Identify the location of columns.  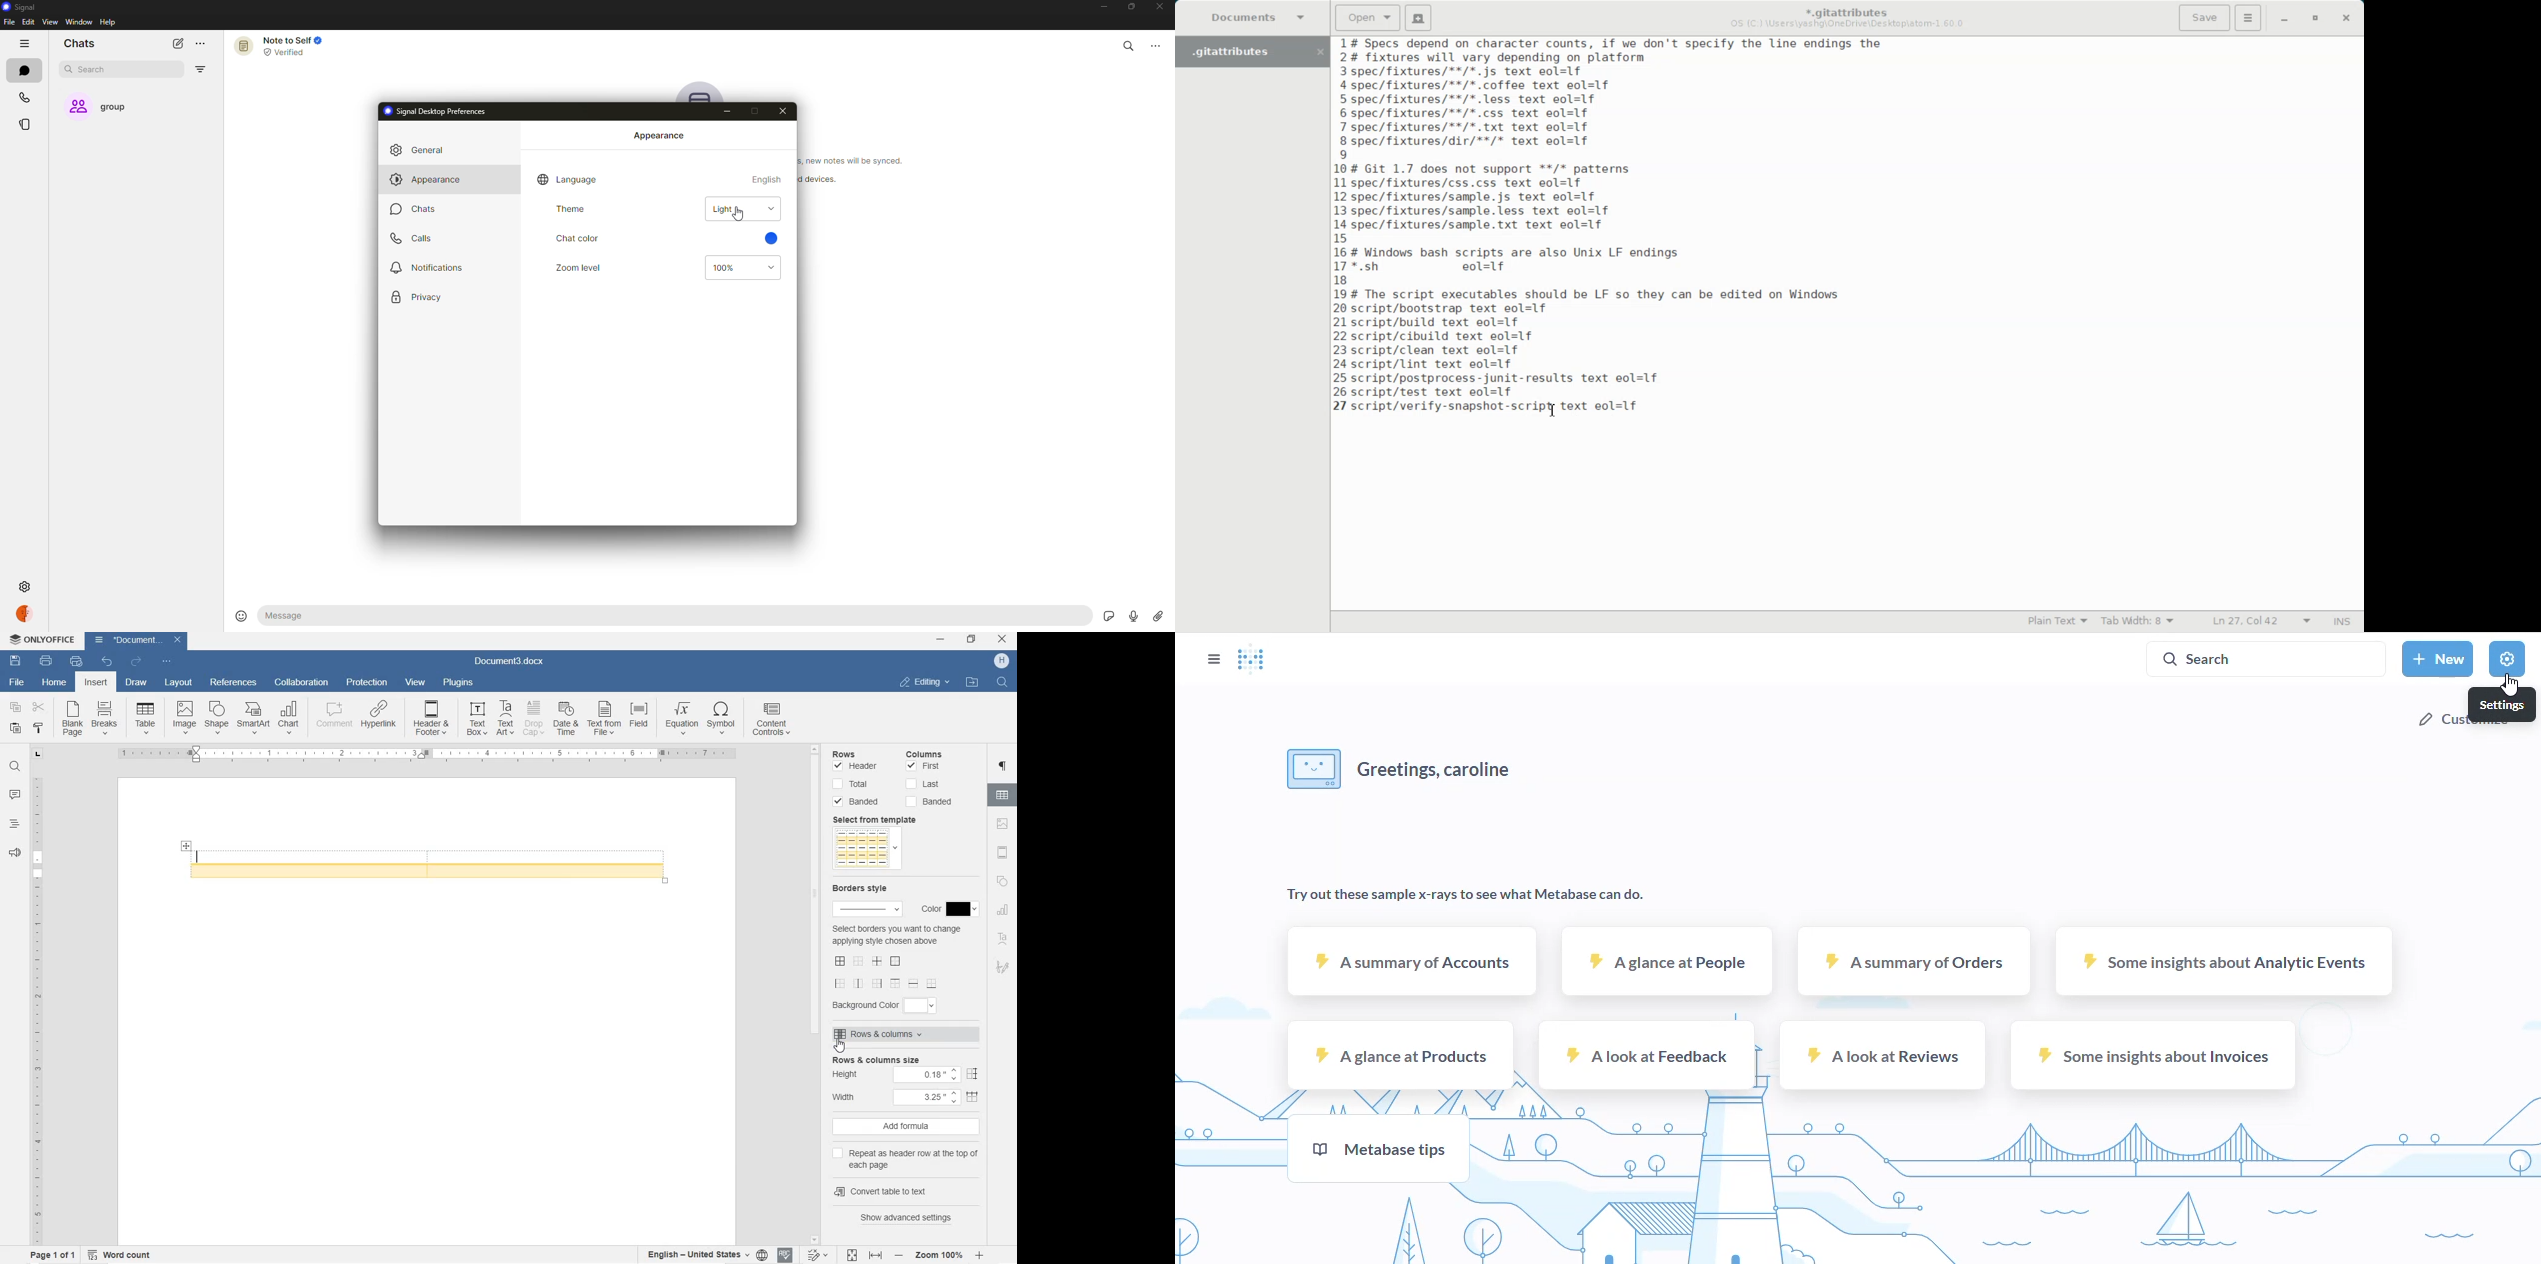
(930, 752).